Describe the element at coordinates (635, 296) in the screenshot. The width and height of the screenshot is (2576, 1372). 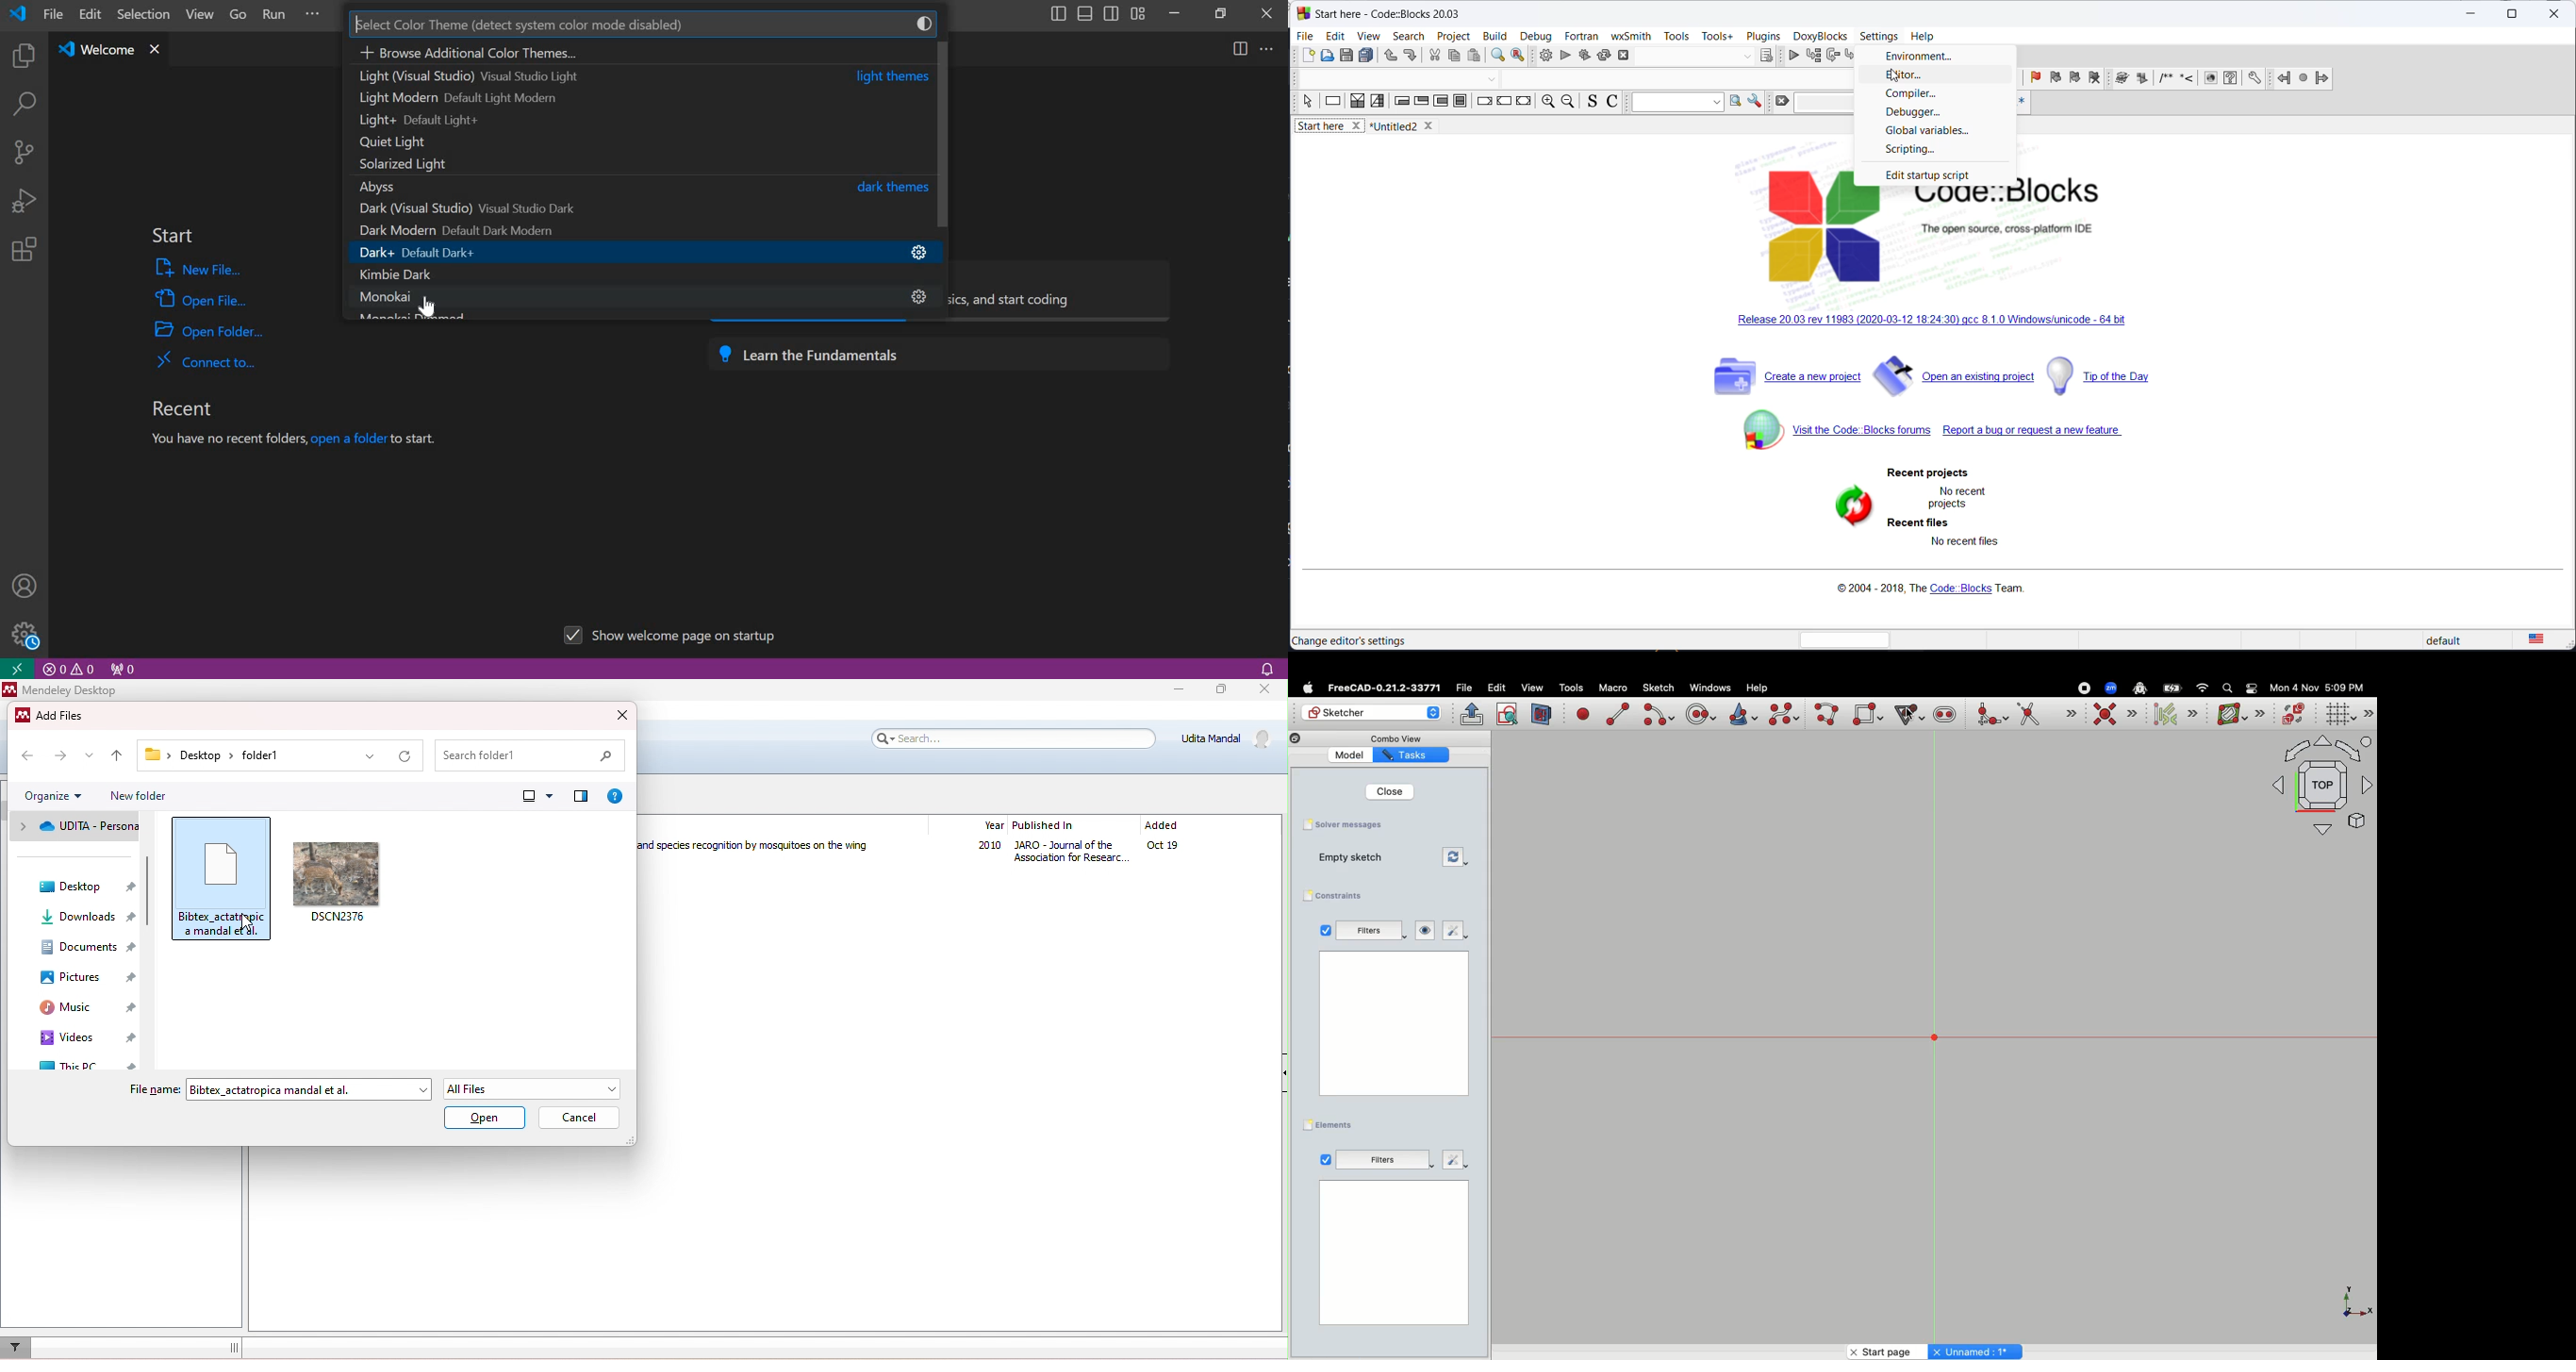
I see `monokai` at that location.